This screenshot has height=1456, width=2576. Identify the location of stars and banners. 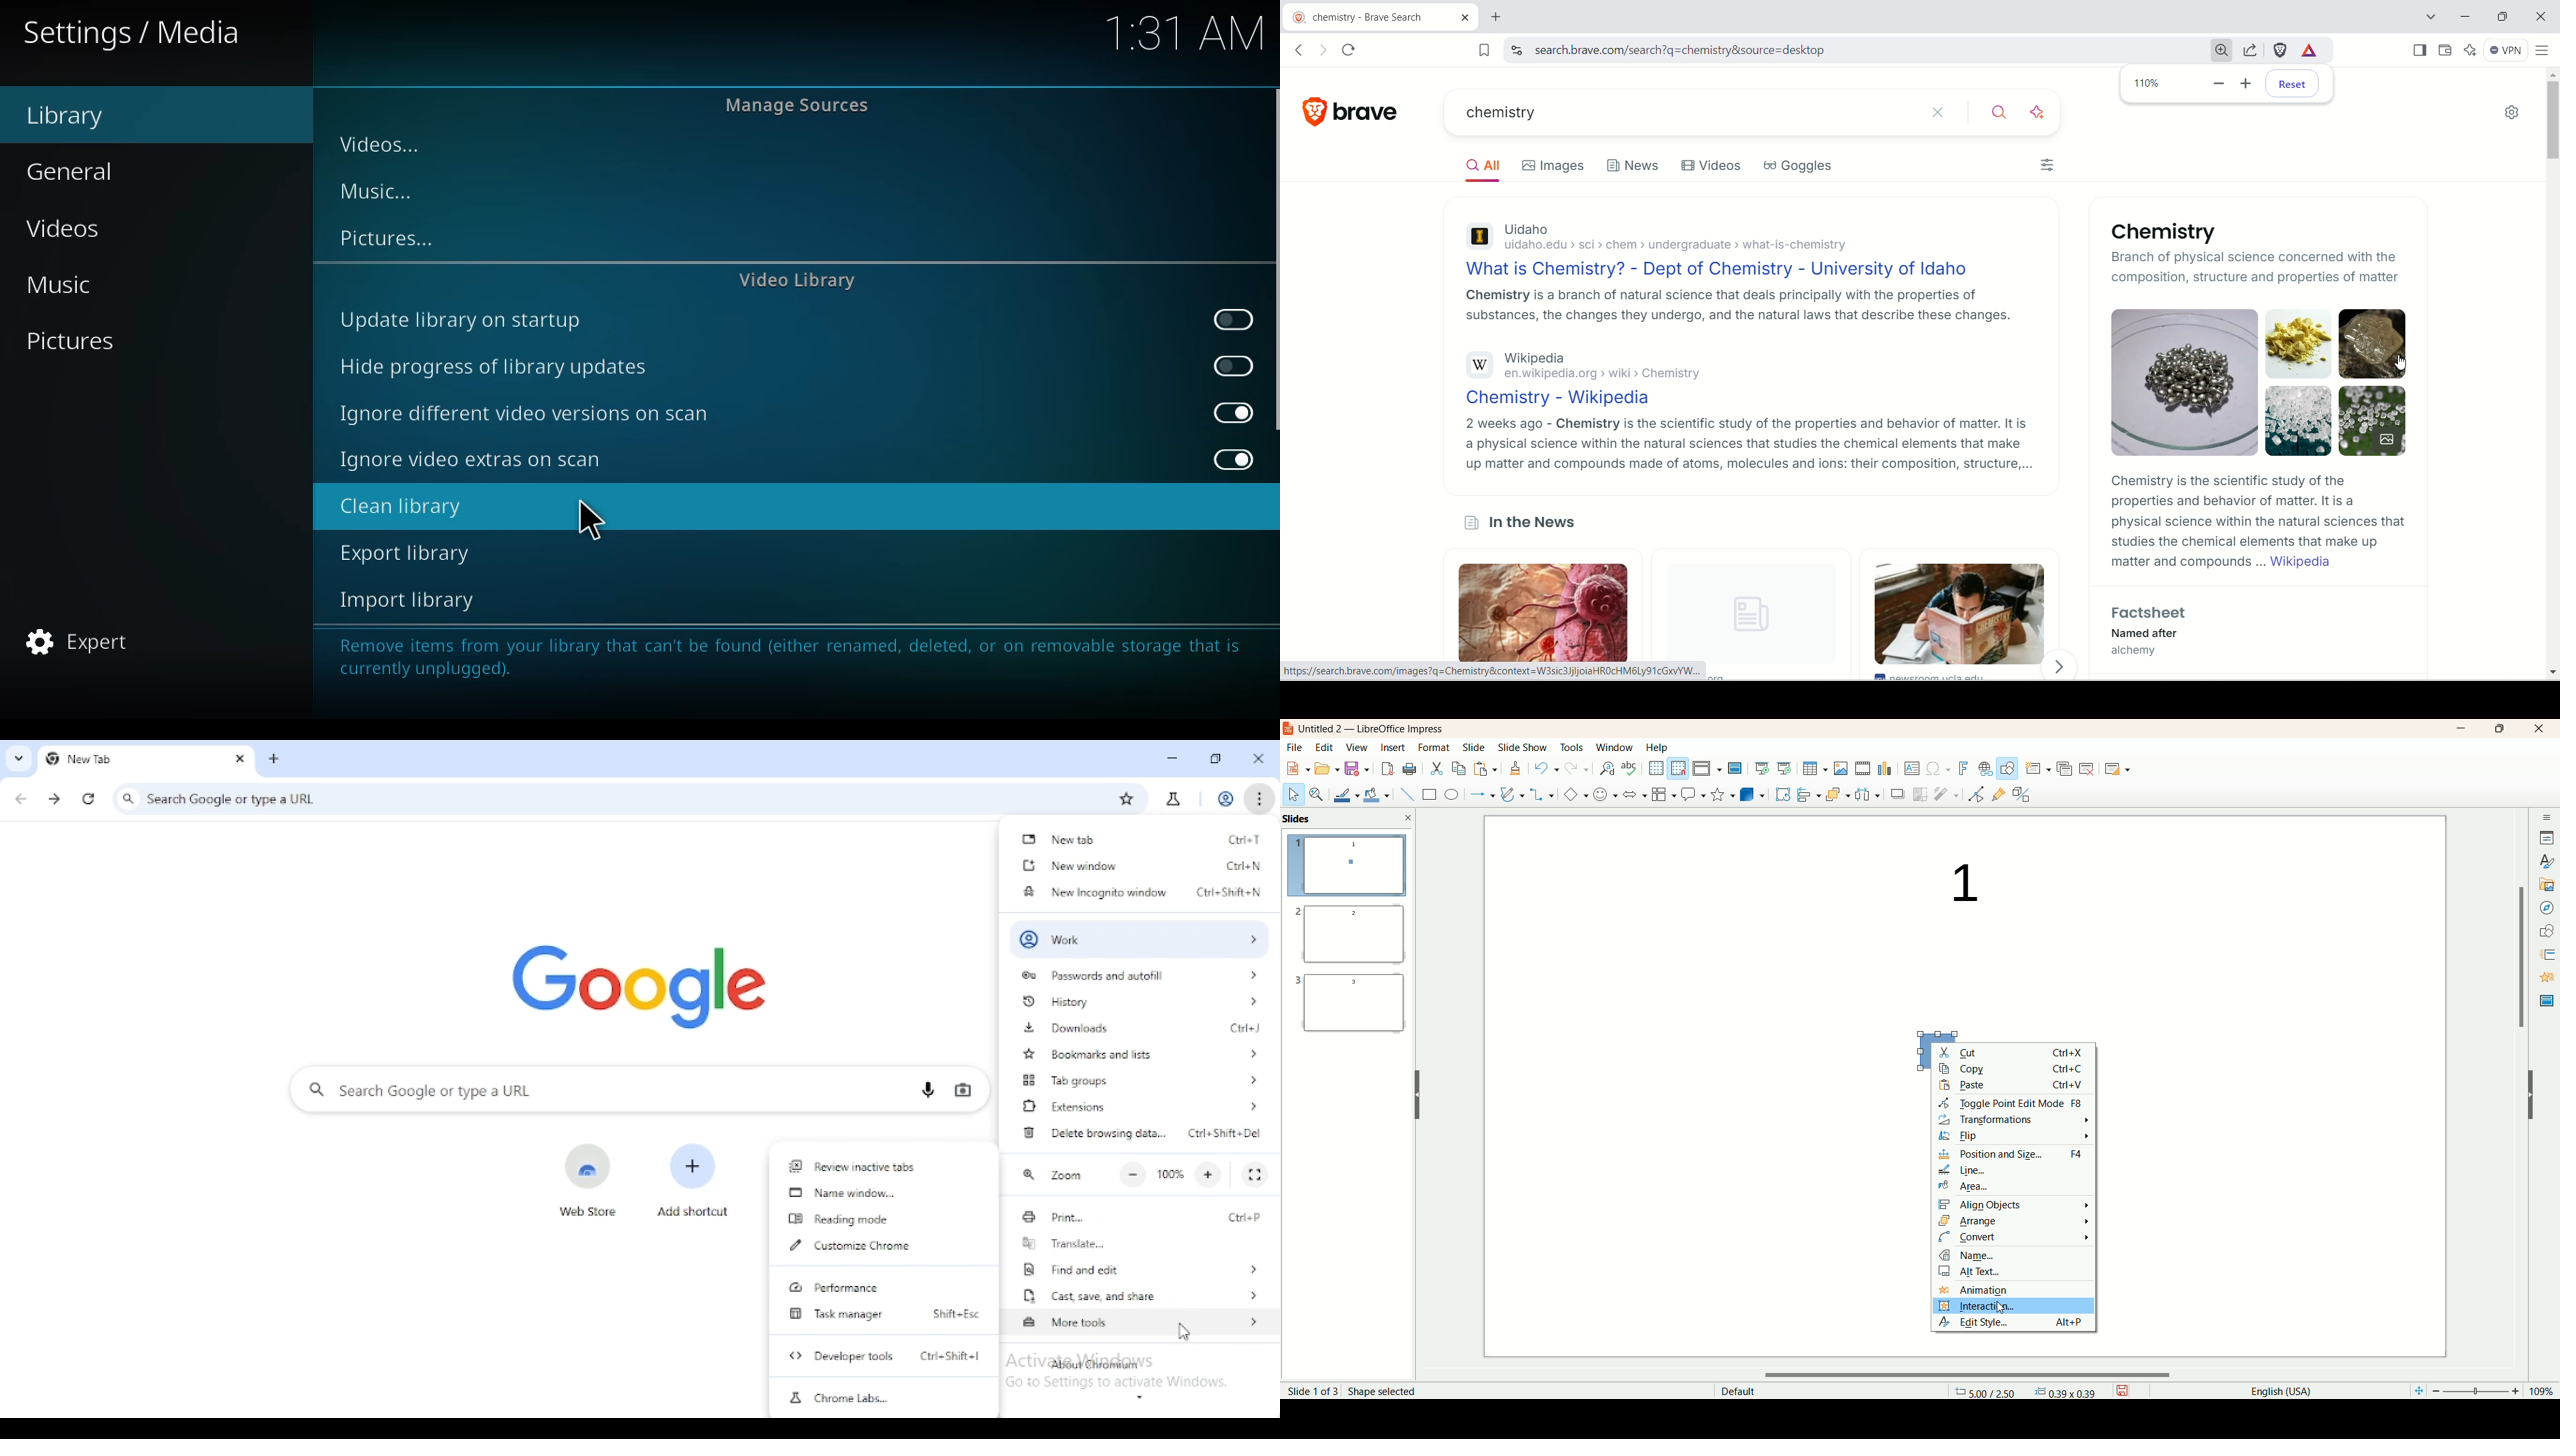
(1721, 794).